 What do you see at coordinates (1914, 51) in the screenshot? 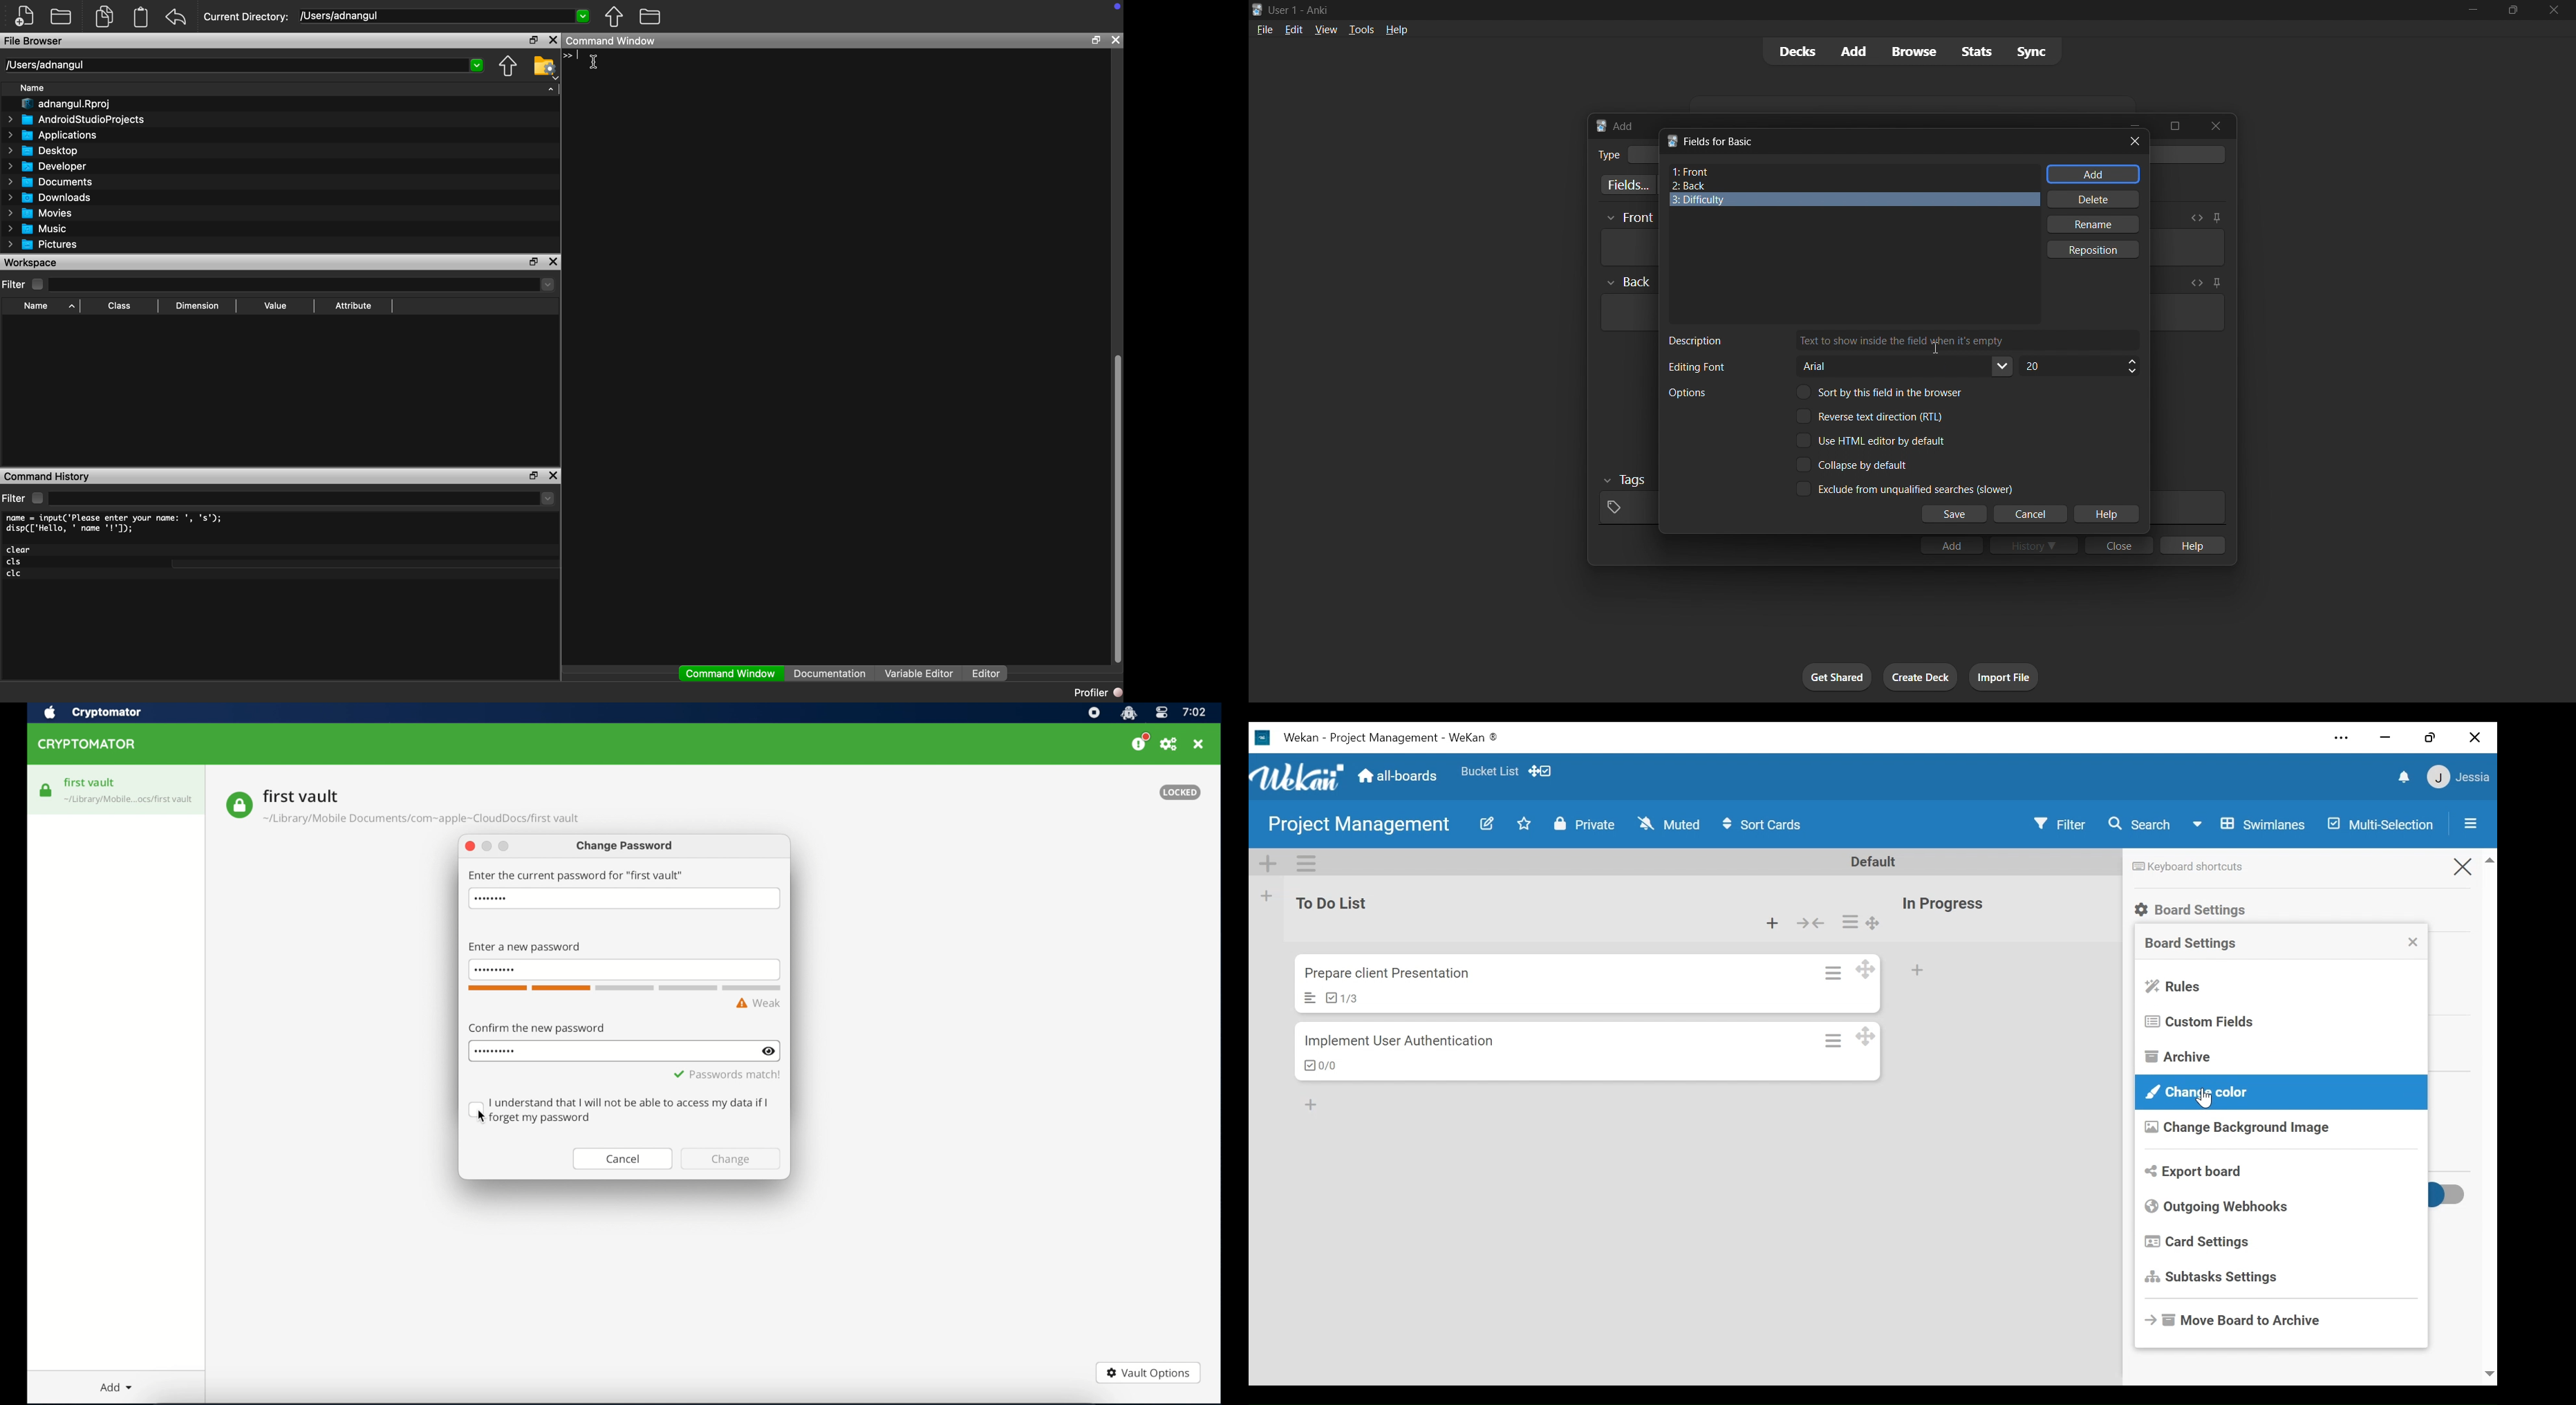
I see `browse` at bounding box center [1914, 51].